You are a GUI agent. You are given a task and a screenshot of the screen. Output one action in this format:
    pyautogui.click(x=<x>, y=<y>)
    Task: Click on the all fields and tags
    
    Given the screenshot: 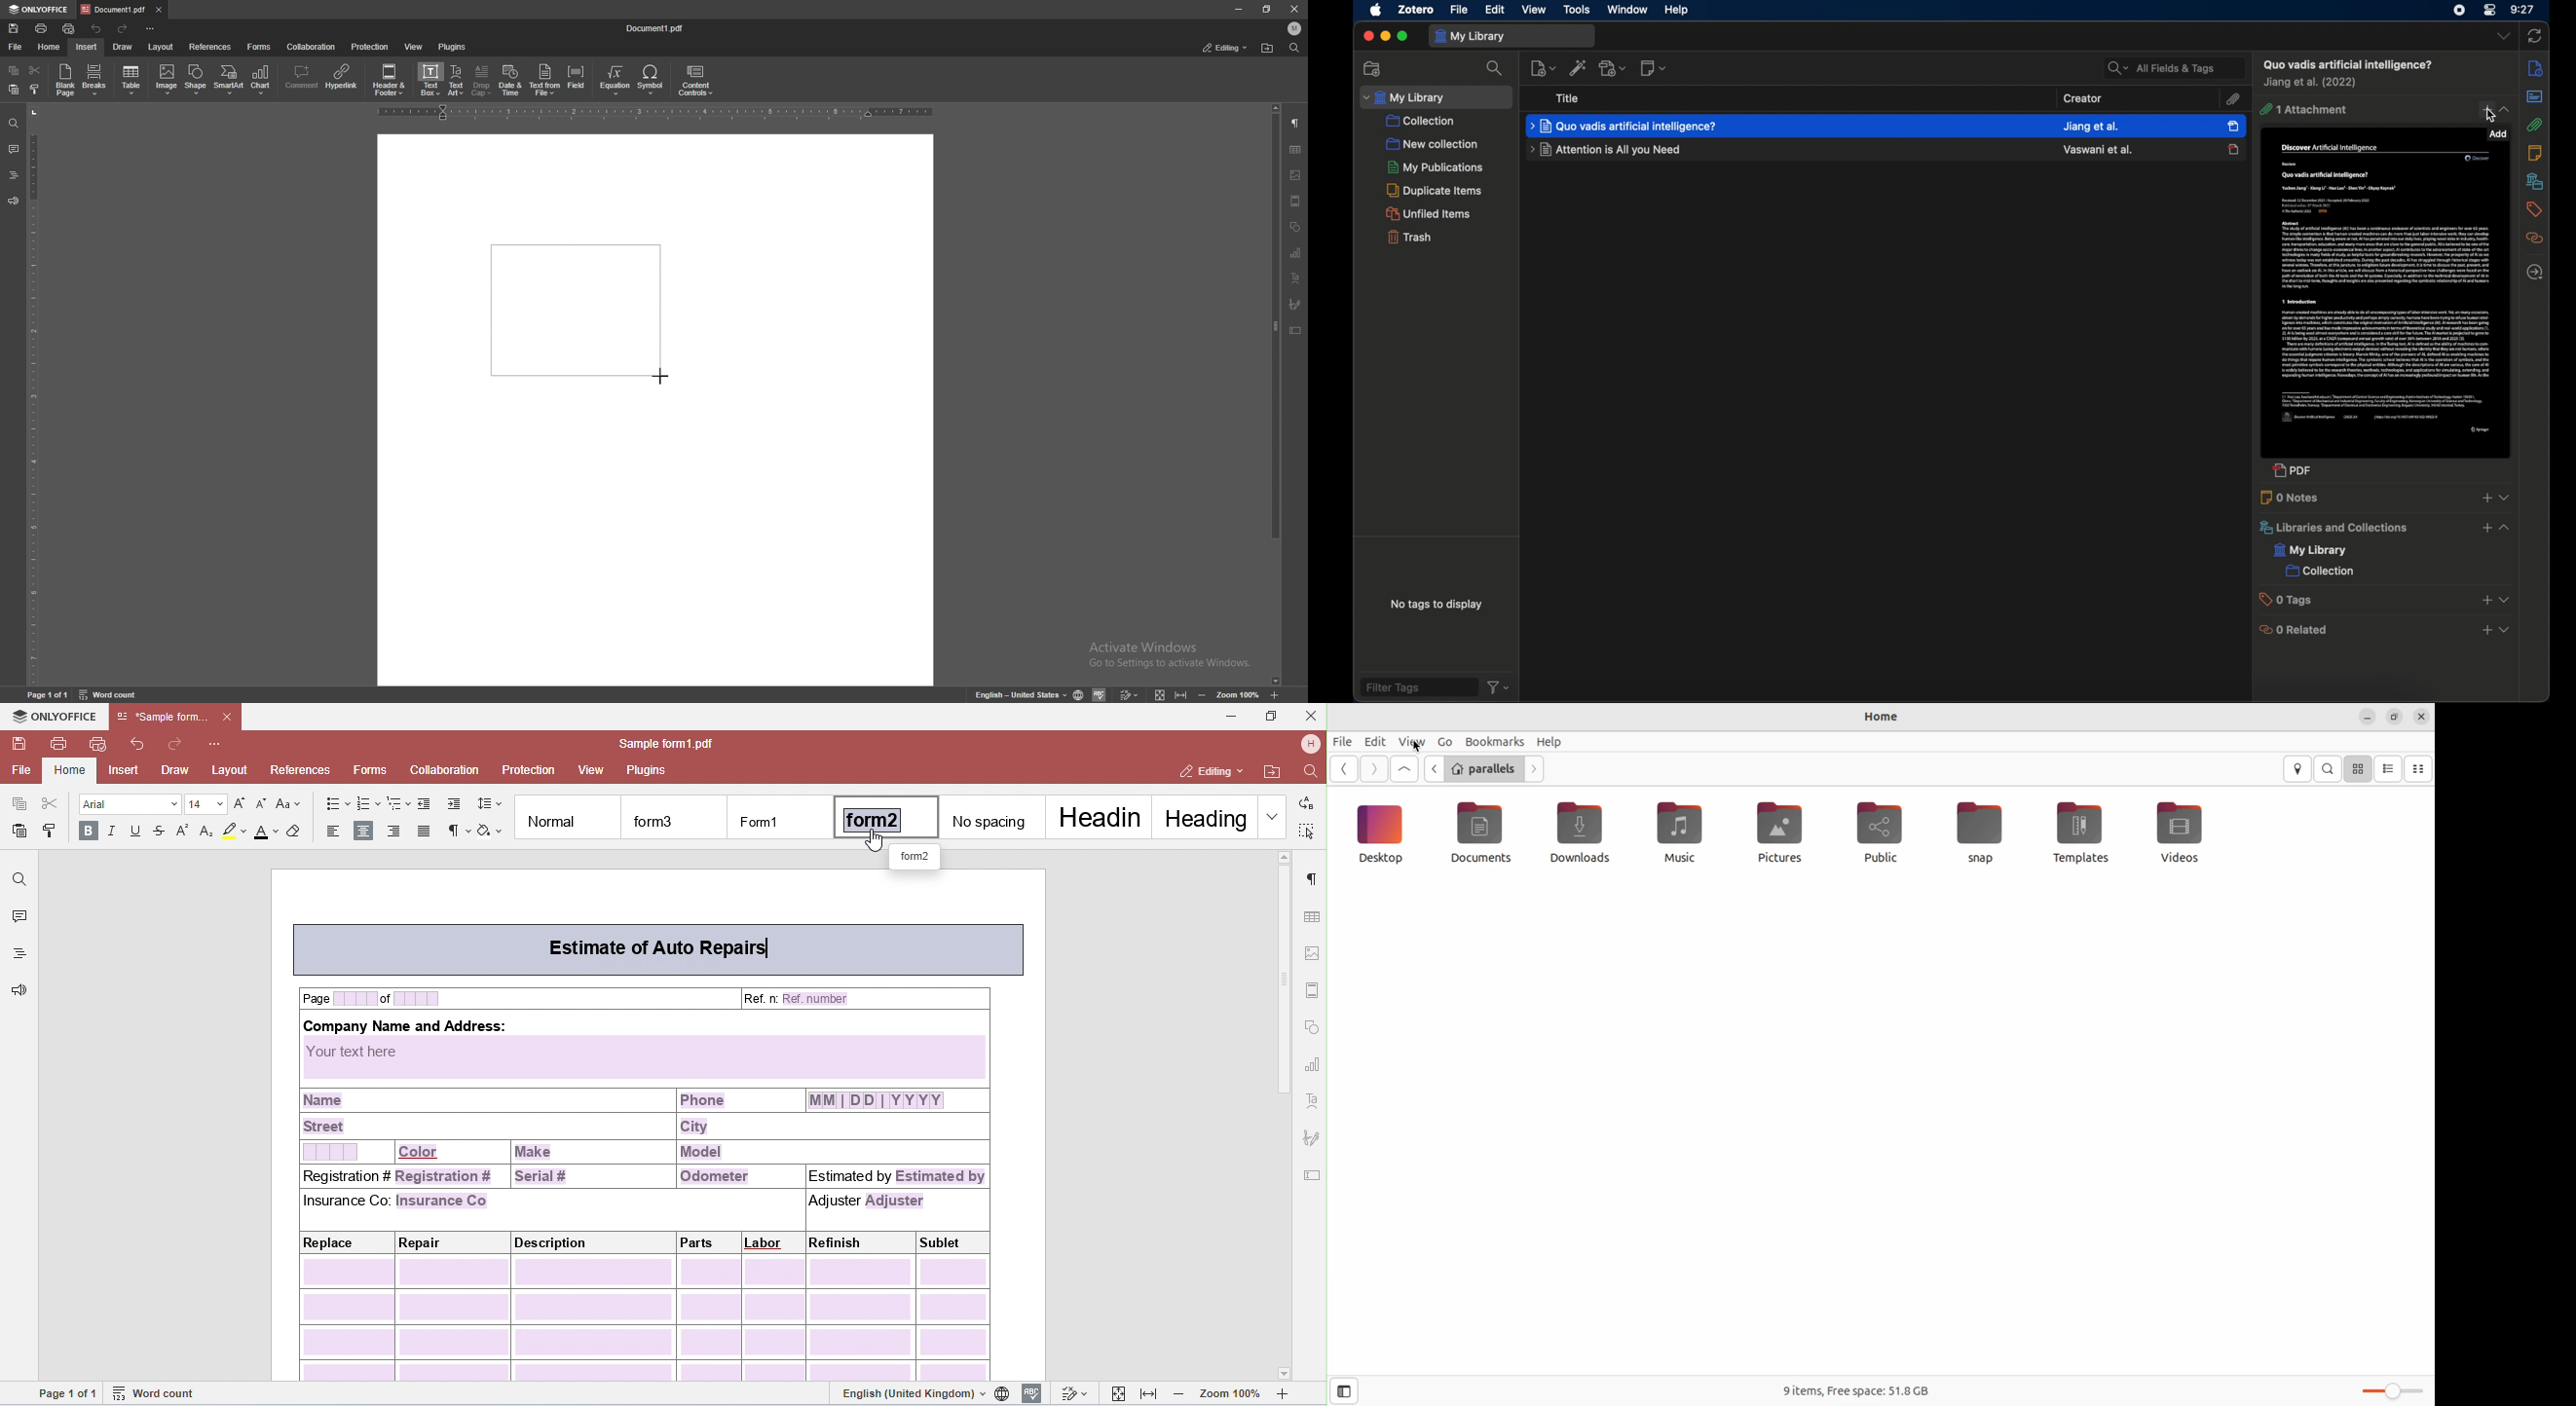 What is the action you would take?
    pyautogui.click(x=2174, y=67)
    